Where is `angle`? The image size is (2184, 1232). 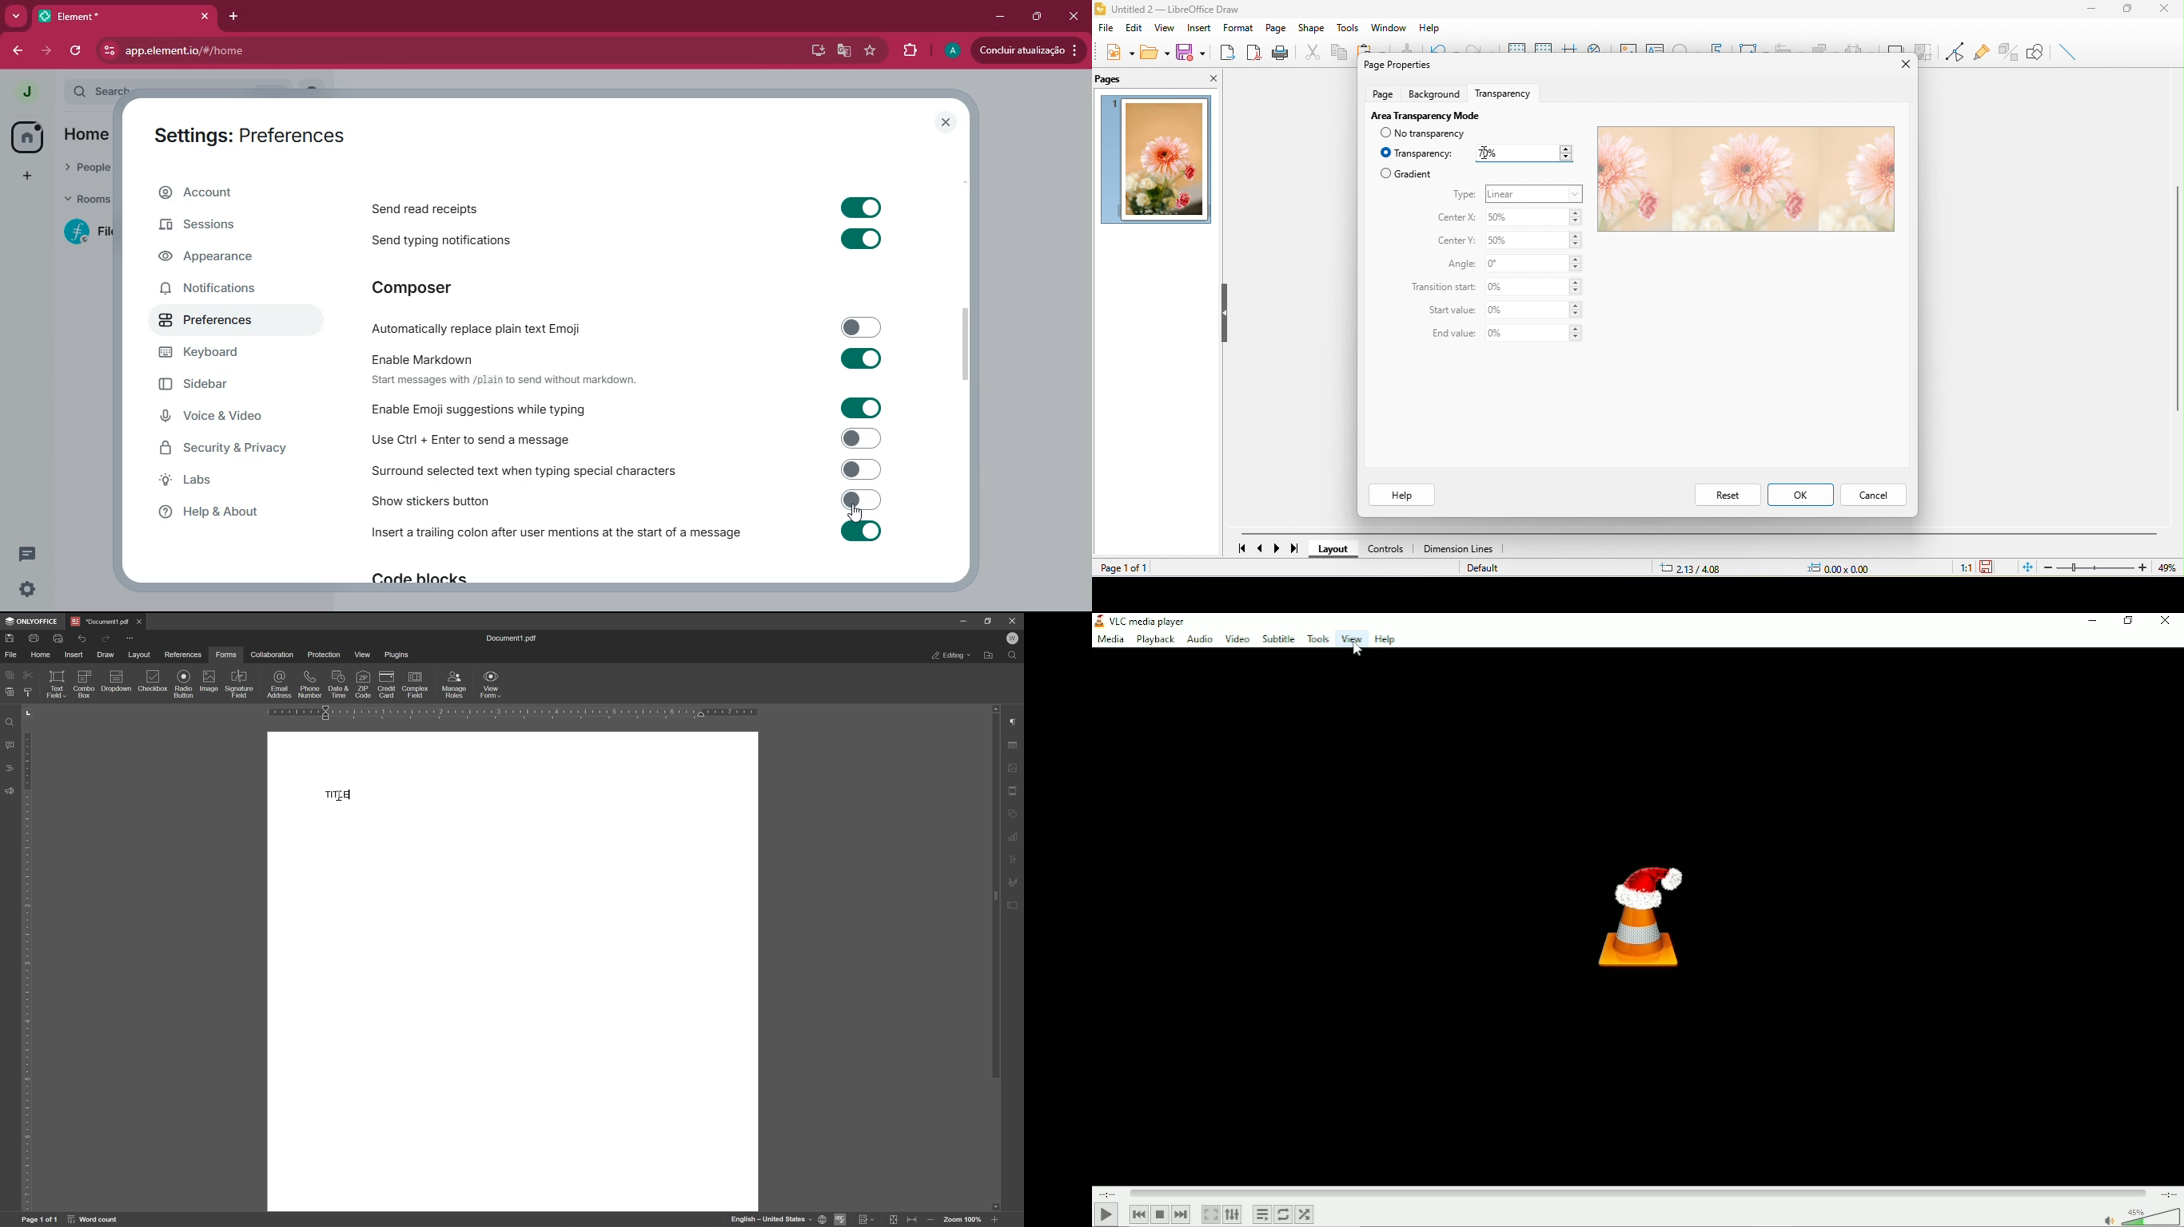 angle is located at coordinates (1458, 265).